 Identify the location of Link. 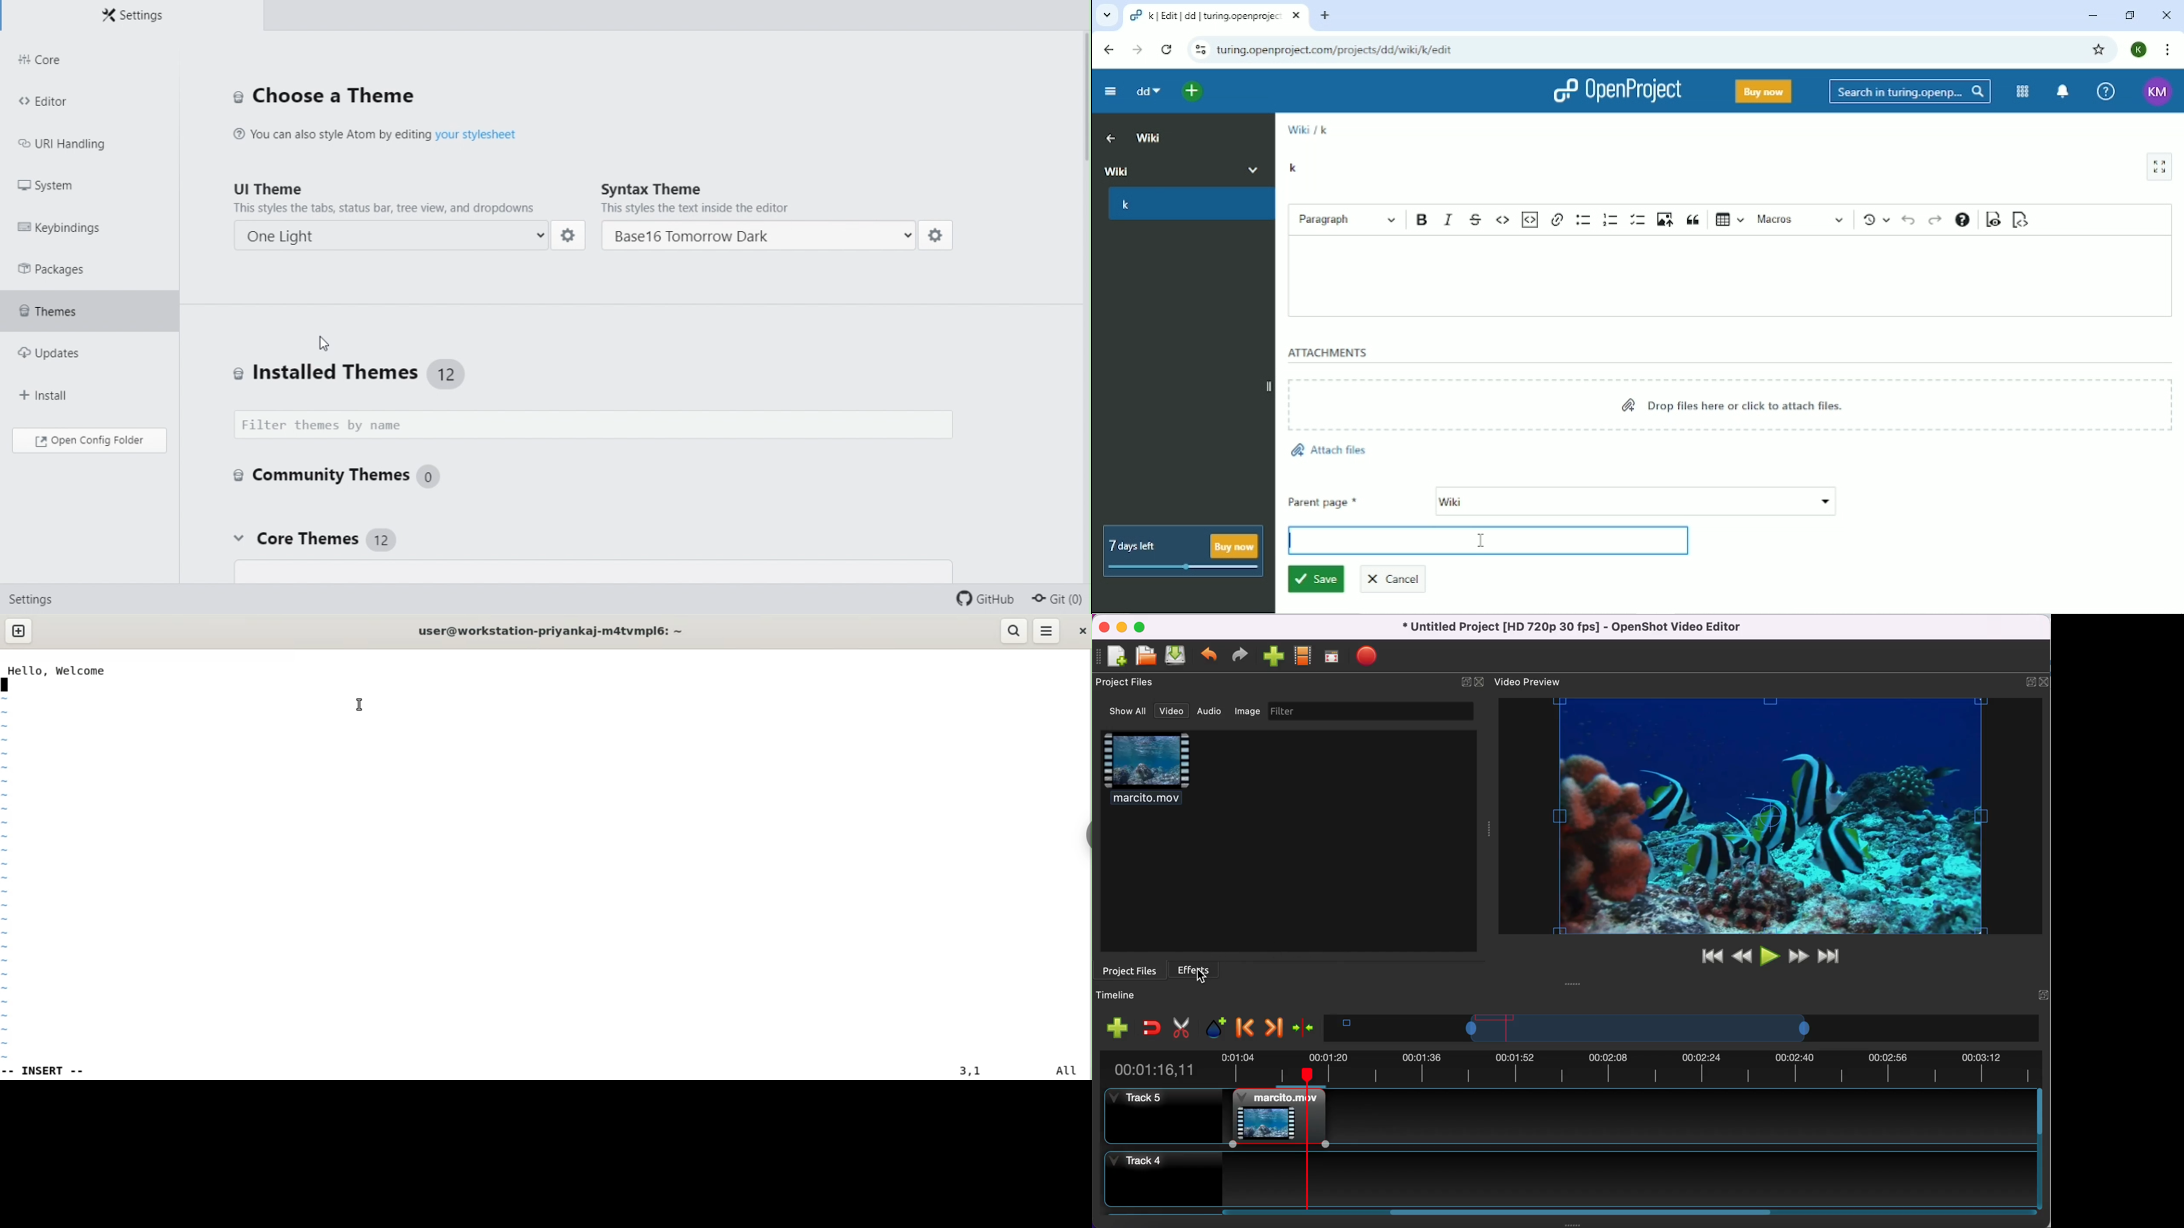
(1558, 218).